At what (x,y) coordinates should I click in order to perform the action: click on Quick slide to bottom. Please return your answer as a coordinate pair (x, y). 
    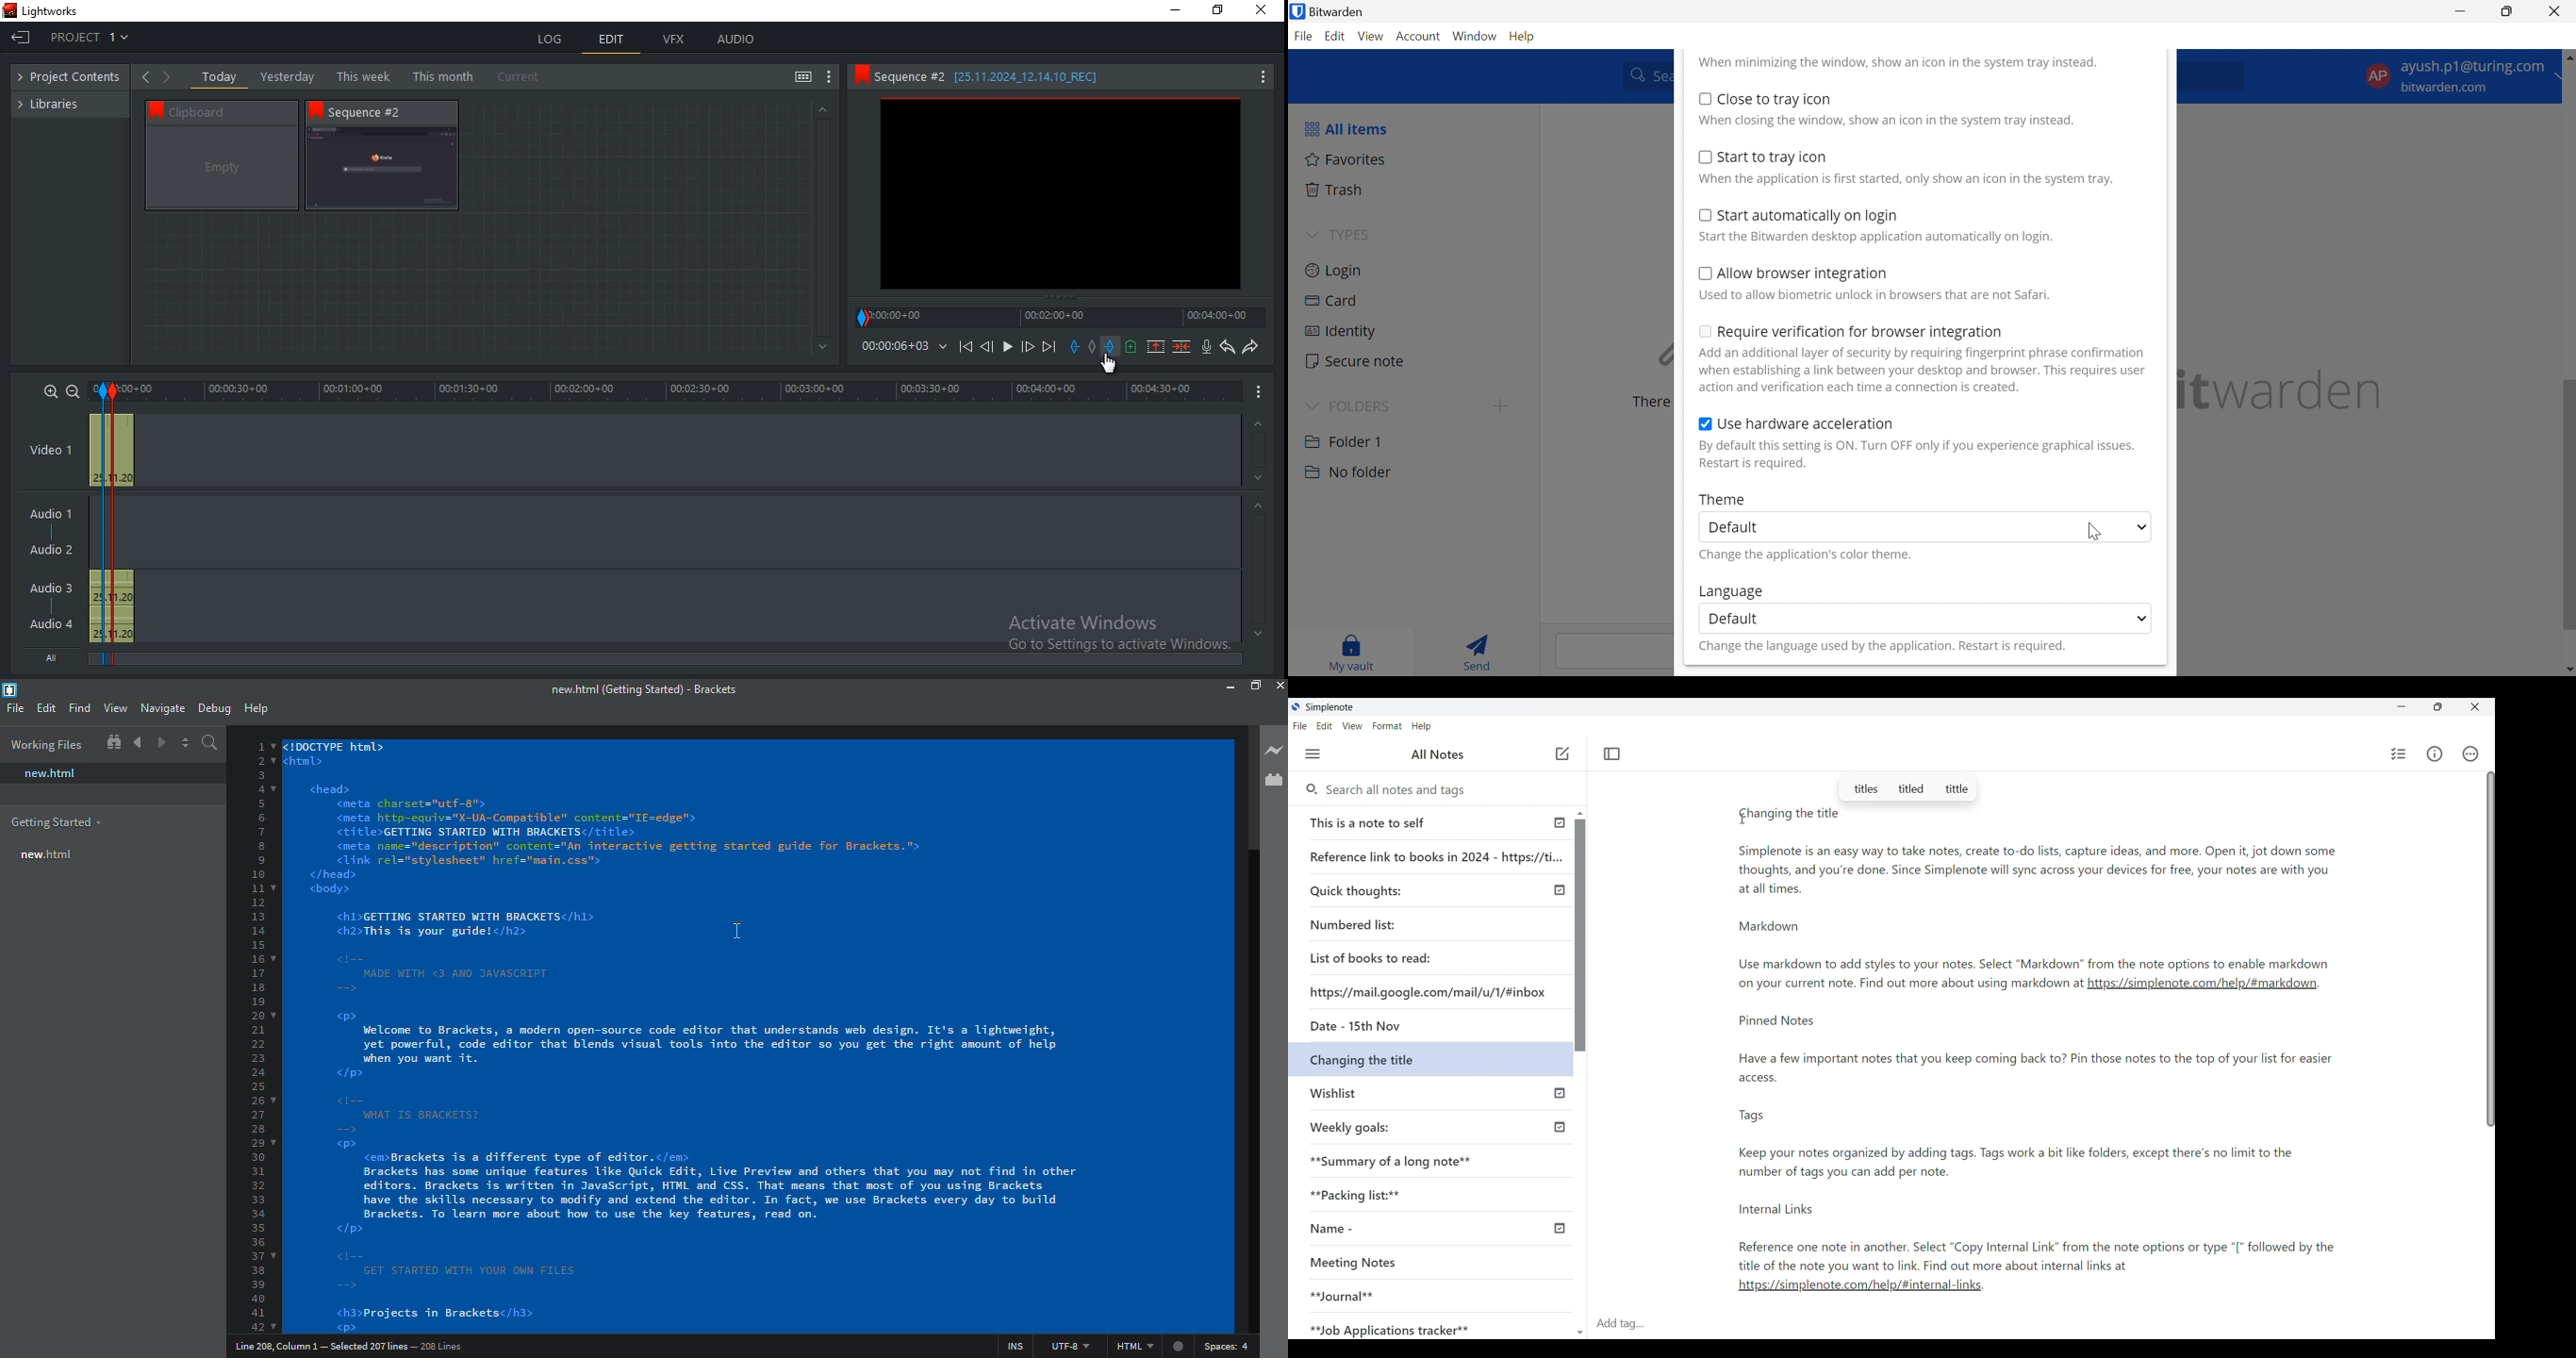
    Looking at the image, I should click on (1580, 1327).